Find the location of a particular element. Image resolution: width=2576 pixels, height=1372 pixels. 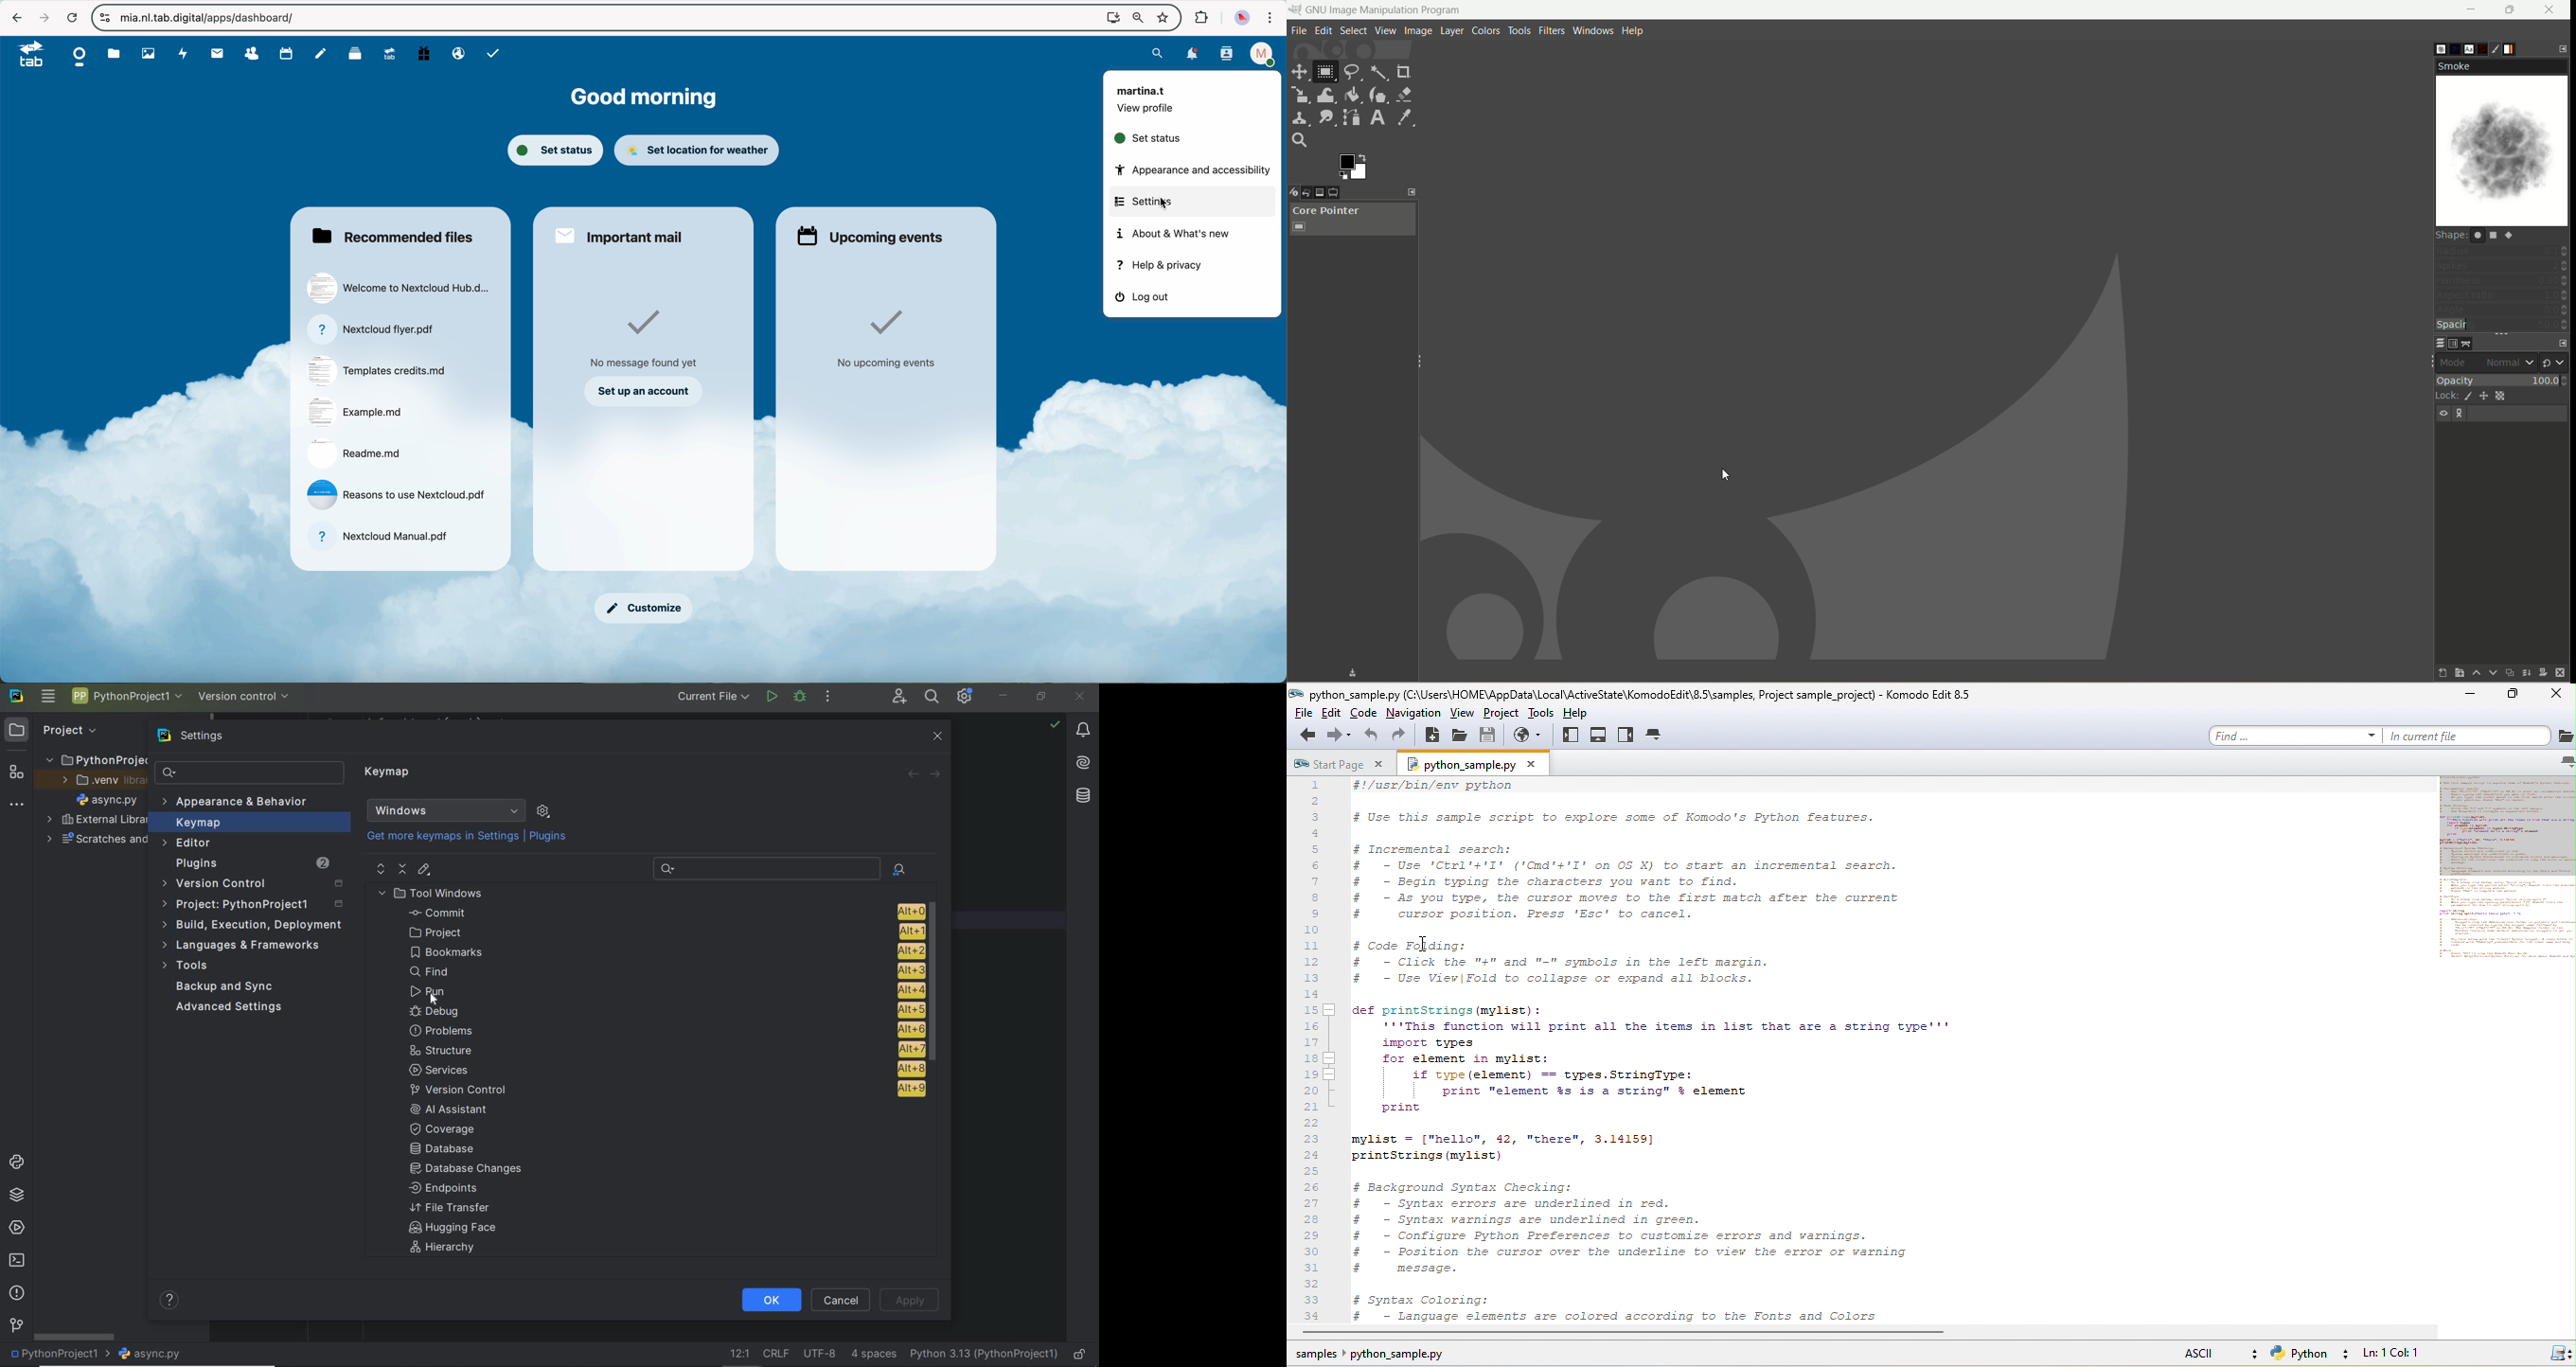

images is located at coordinates (1328, 193).